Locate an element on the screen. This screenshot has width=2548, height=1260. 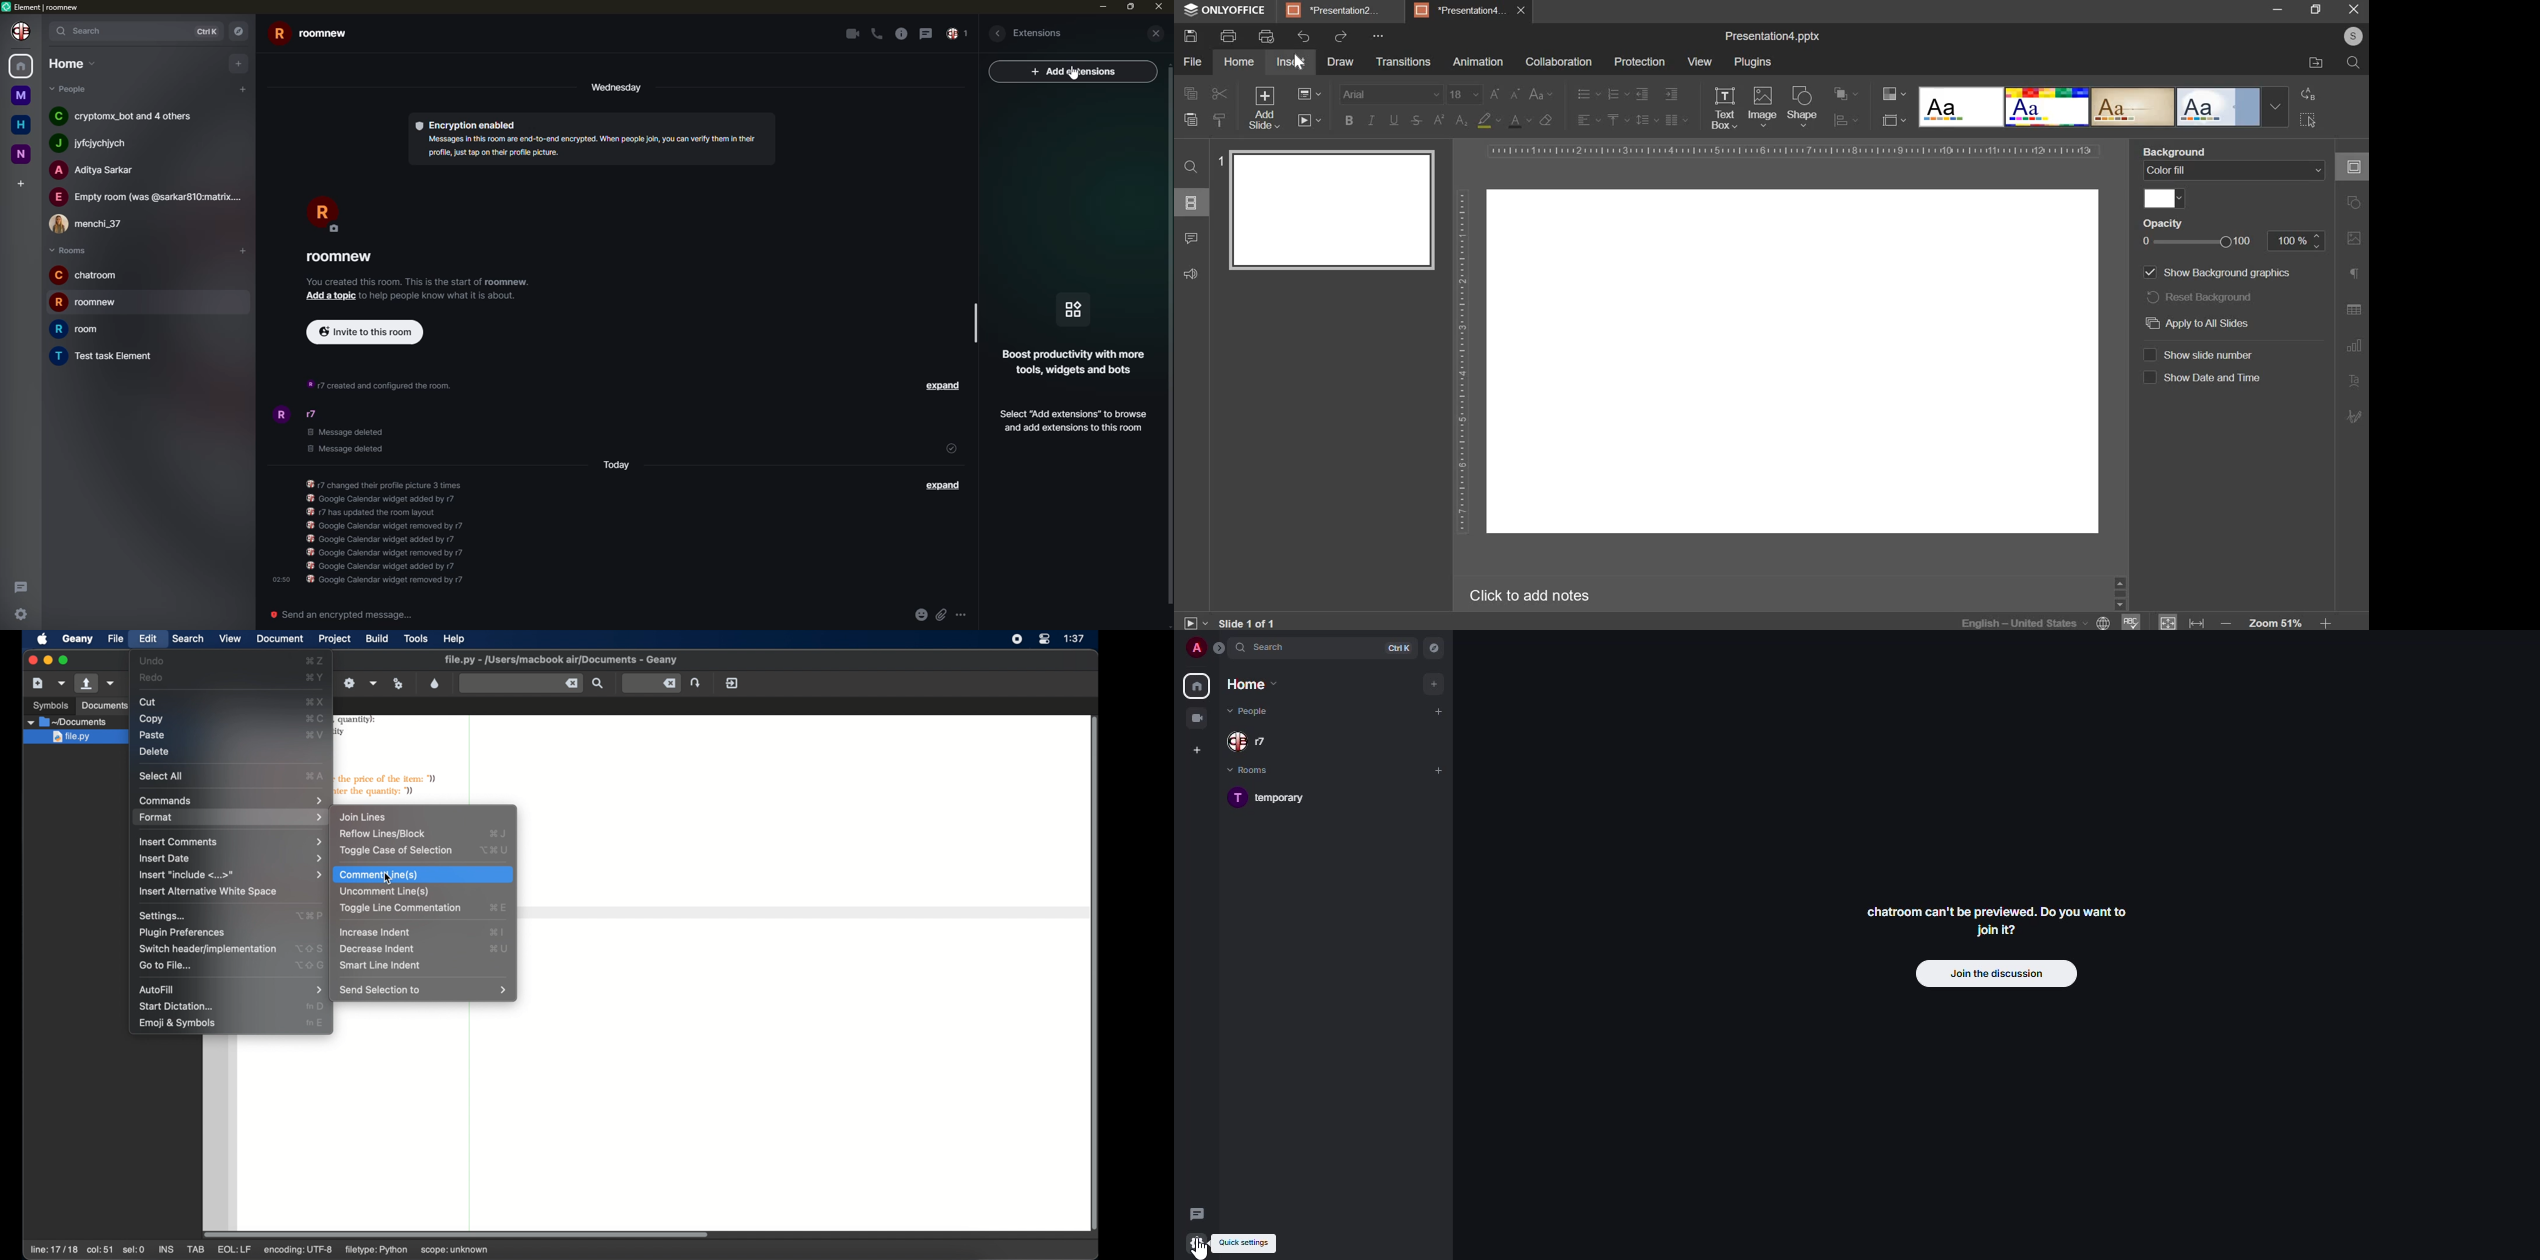
create space is located at coordinates (1195, 750).